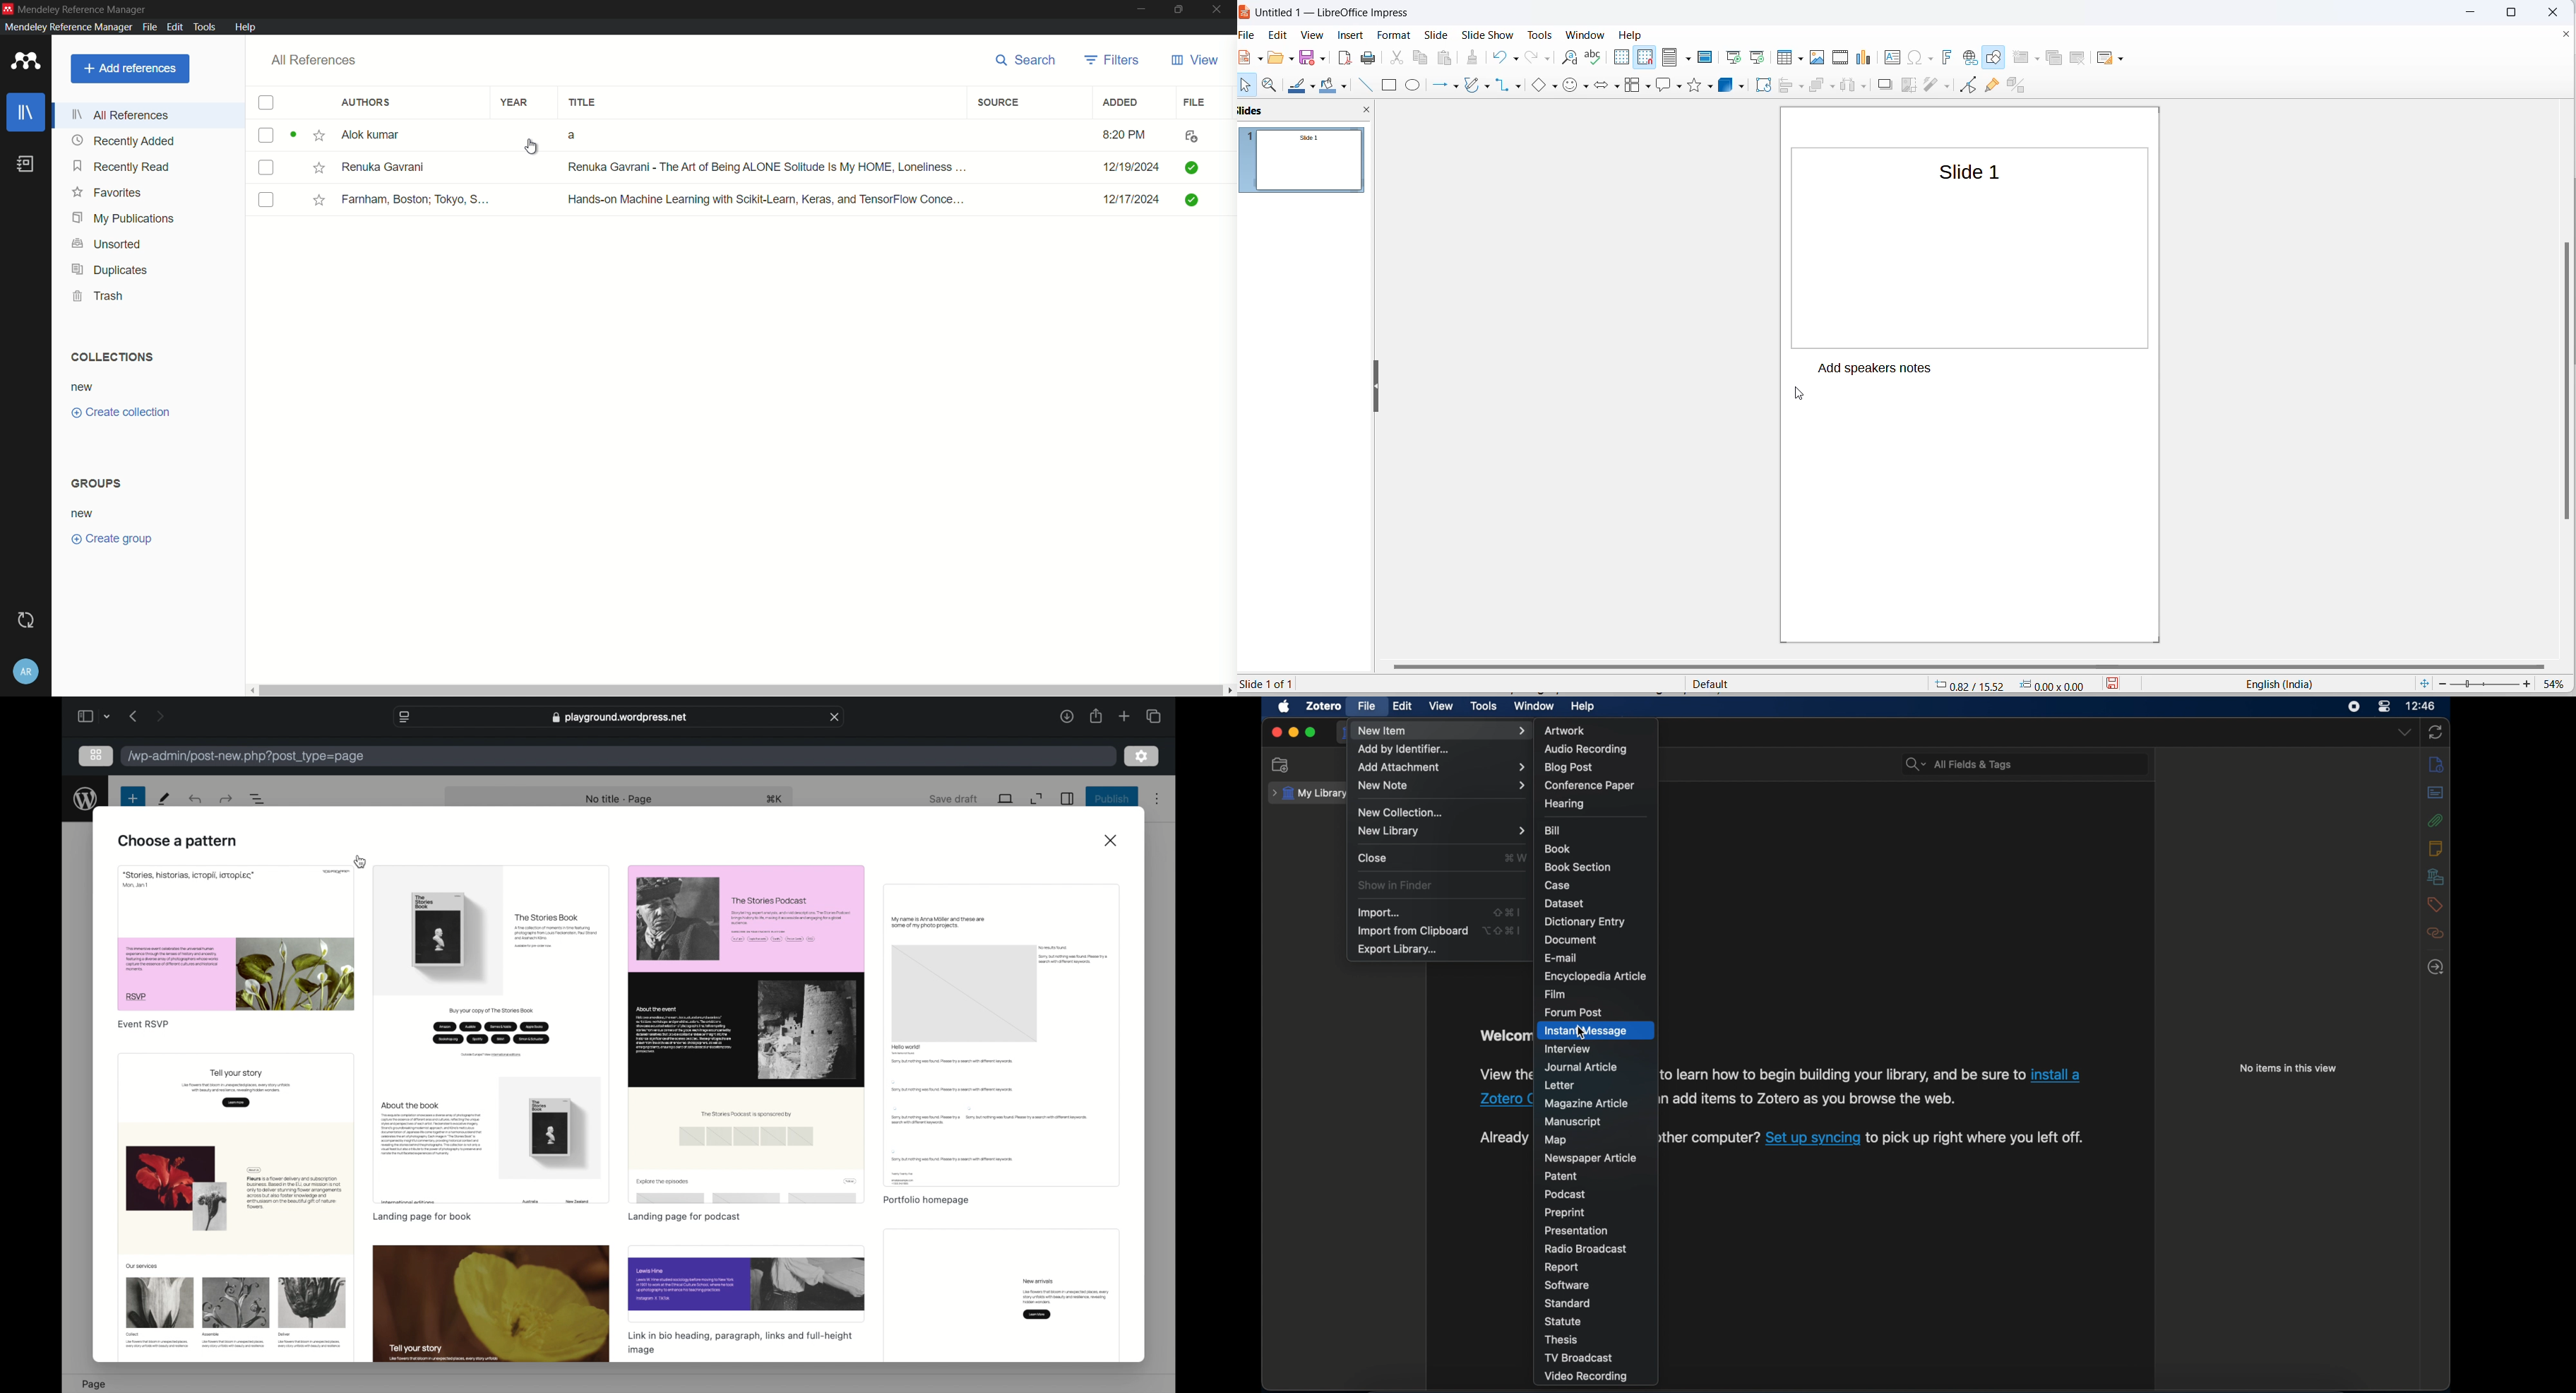 Image resolution: width=2576 pixels, height=1400 pixels. What do you see at coordinates (1734, 57) in the screenshot?
I see `start from first slide` at bounding box center [1734, 57].